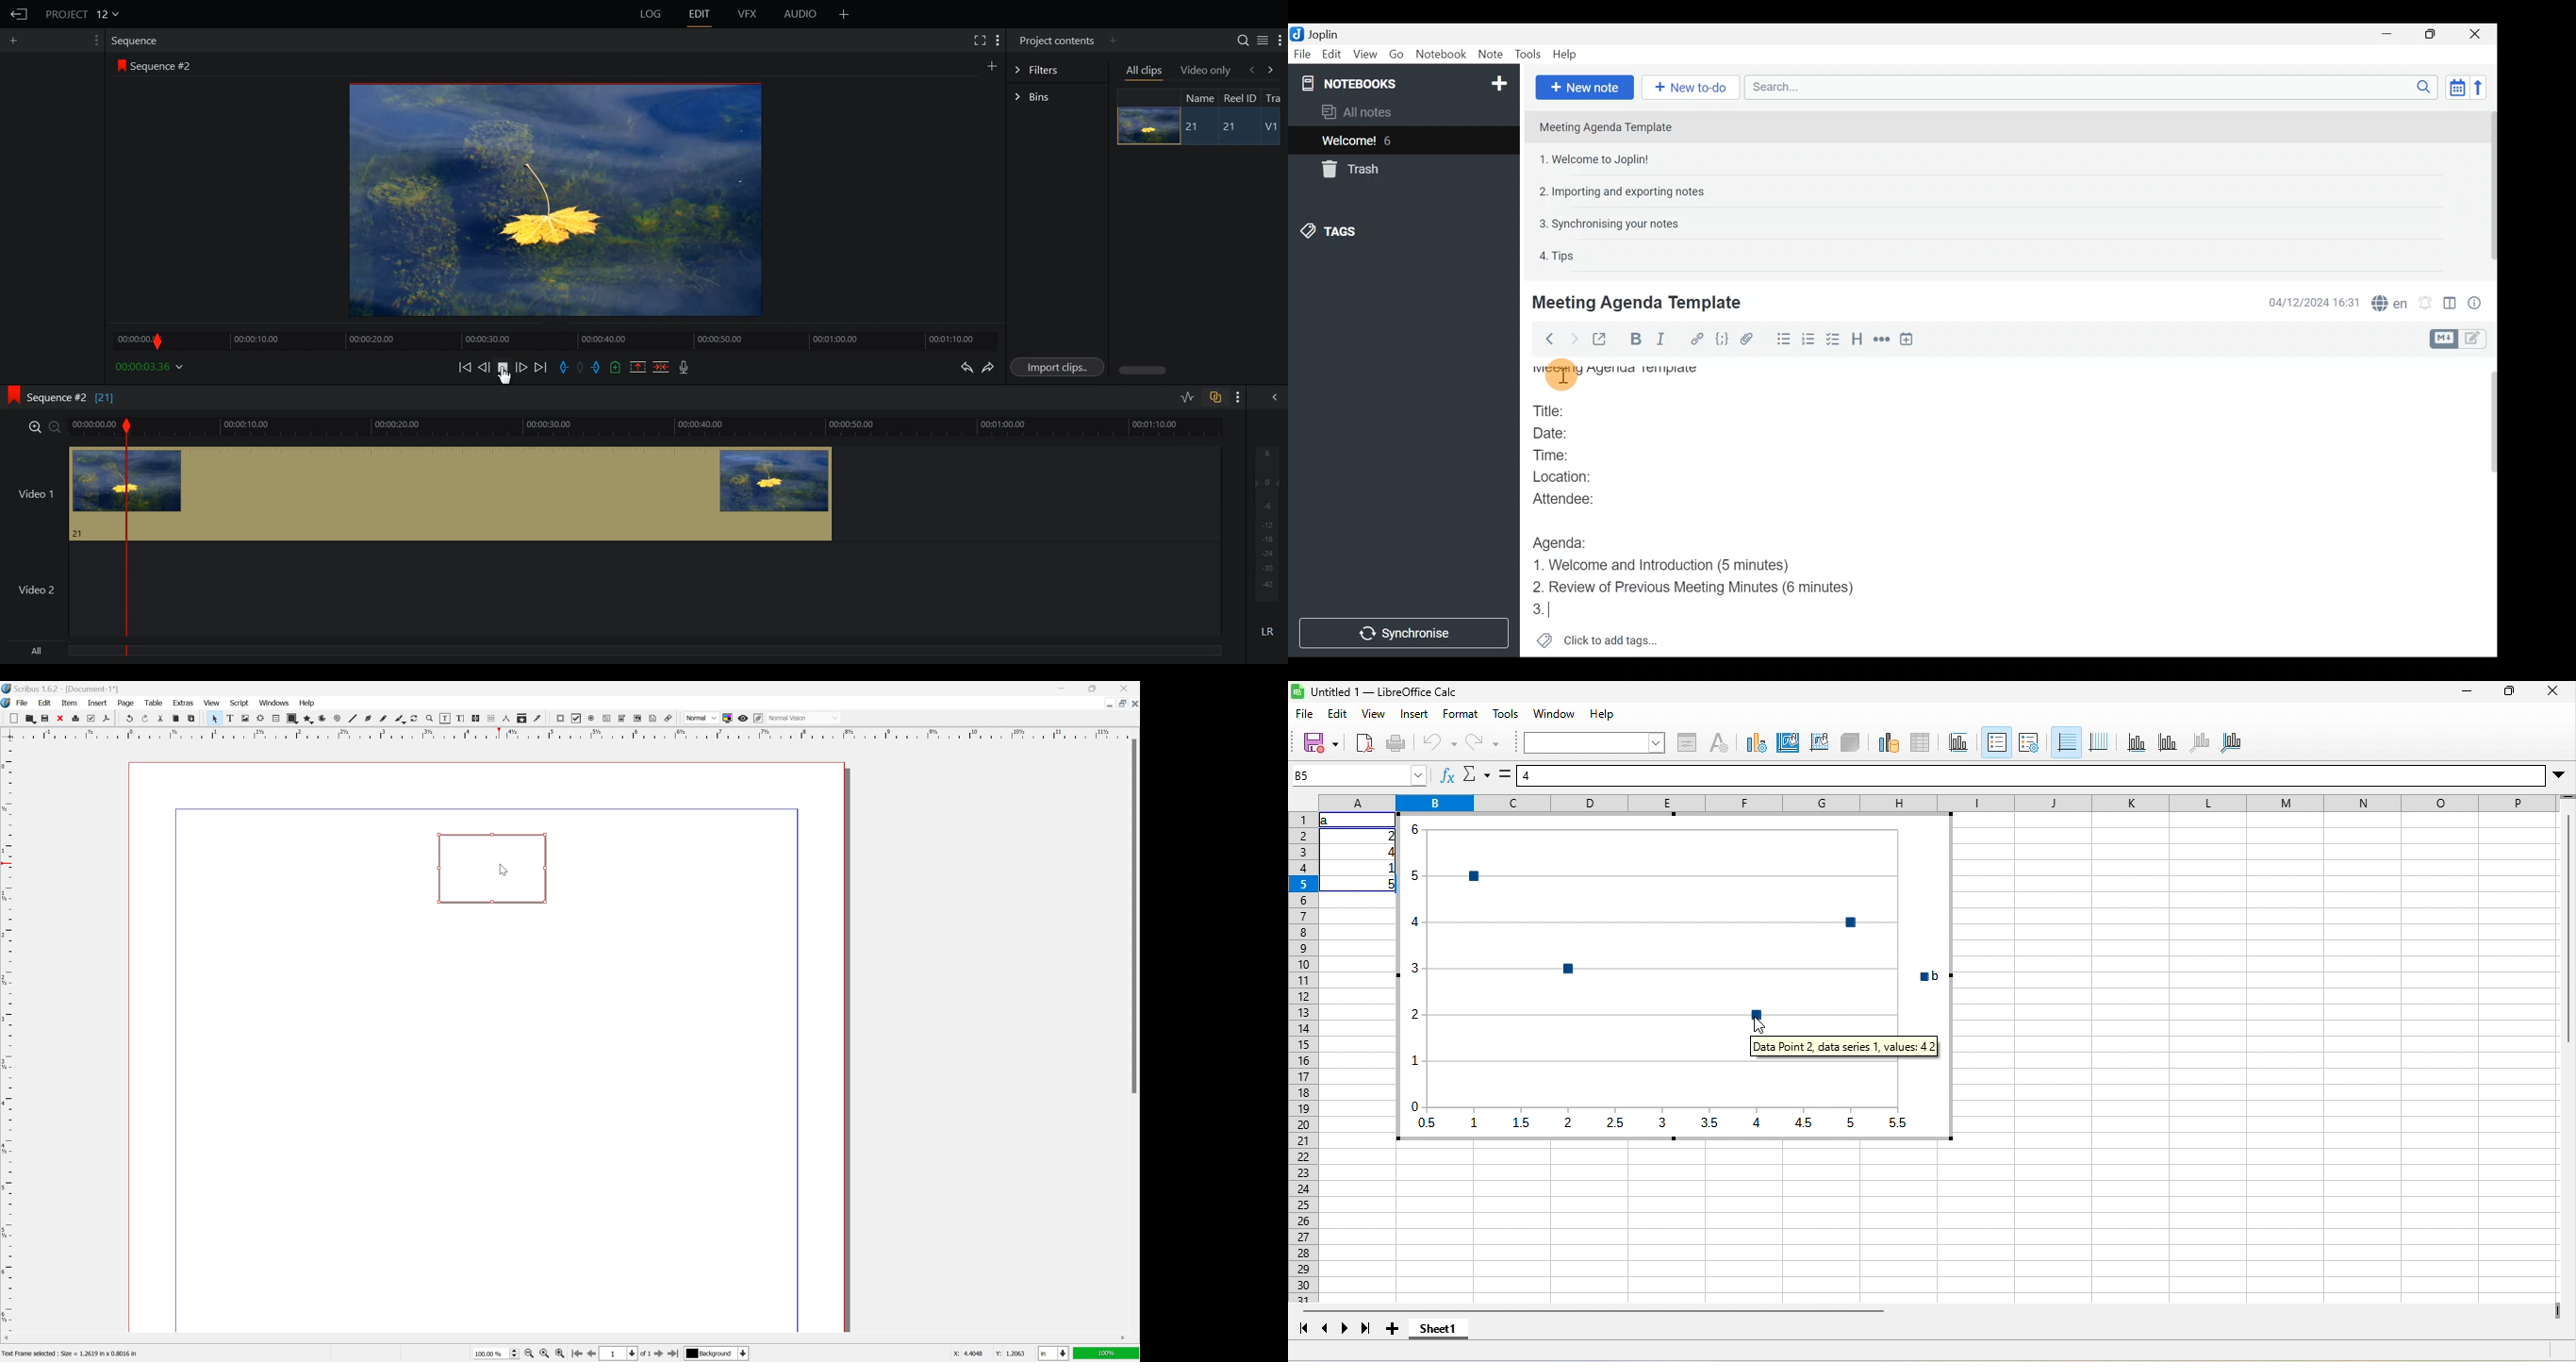 The height and width of the screenshot is (1372, 2576). I want to click on Time:, so click(1556, 455).